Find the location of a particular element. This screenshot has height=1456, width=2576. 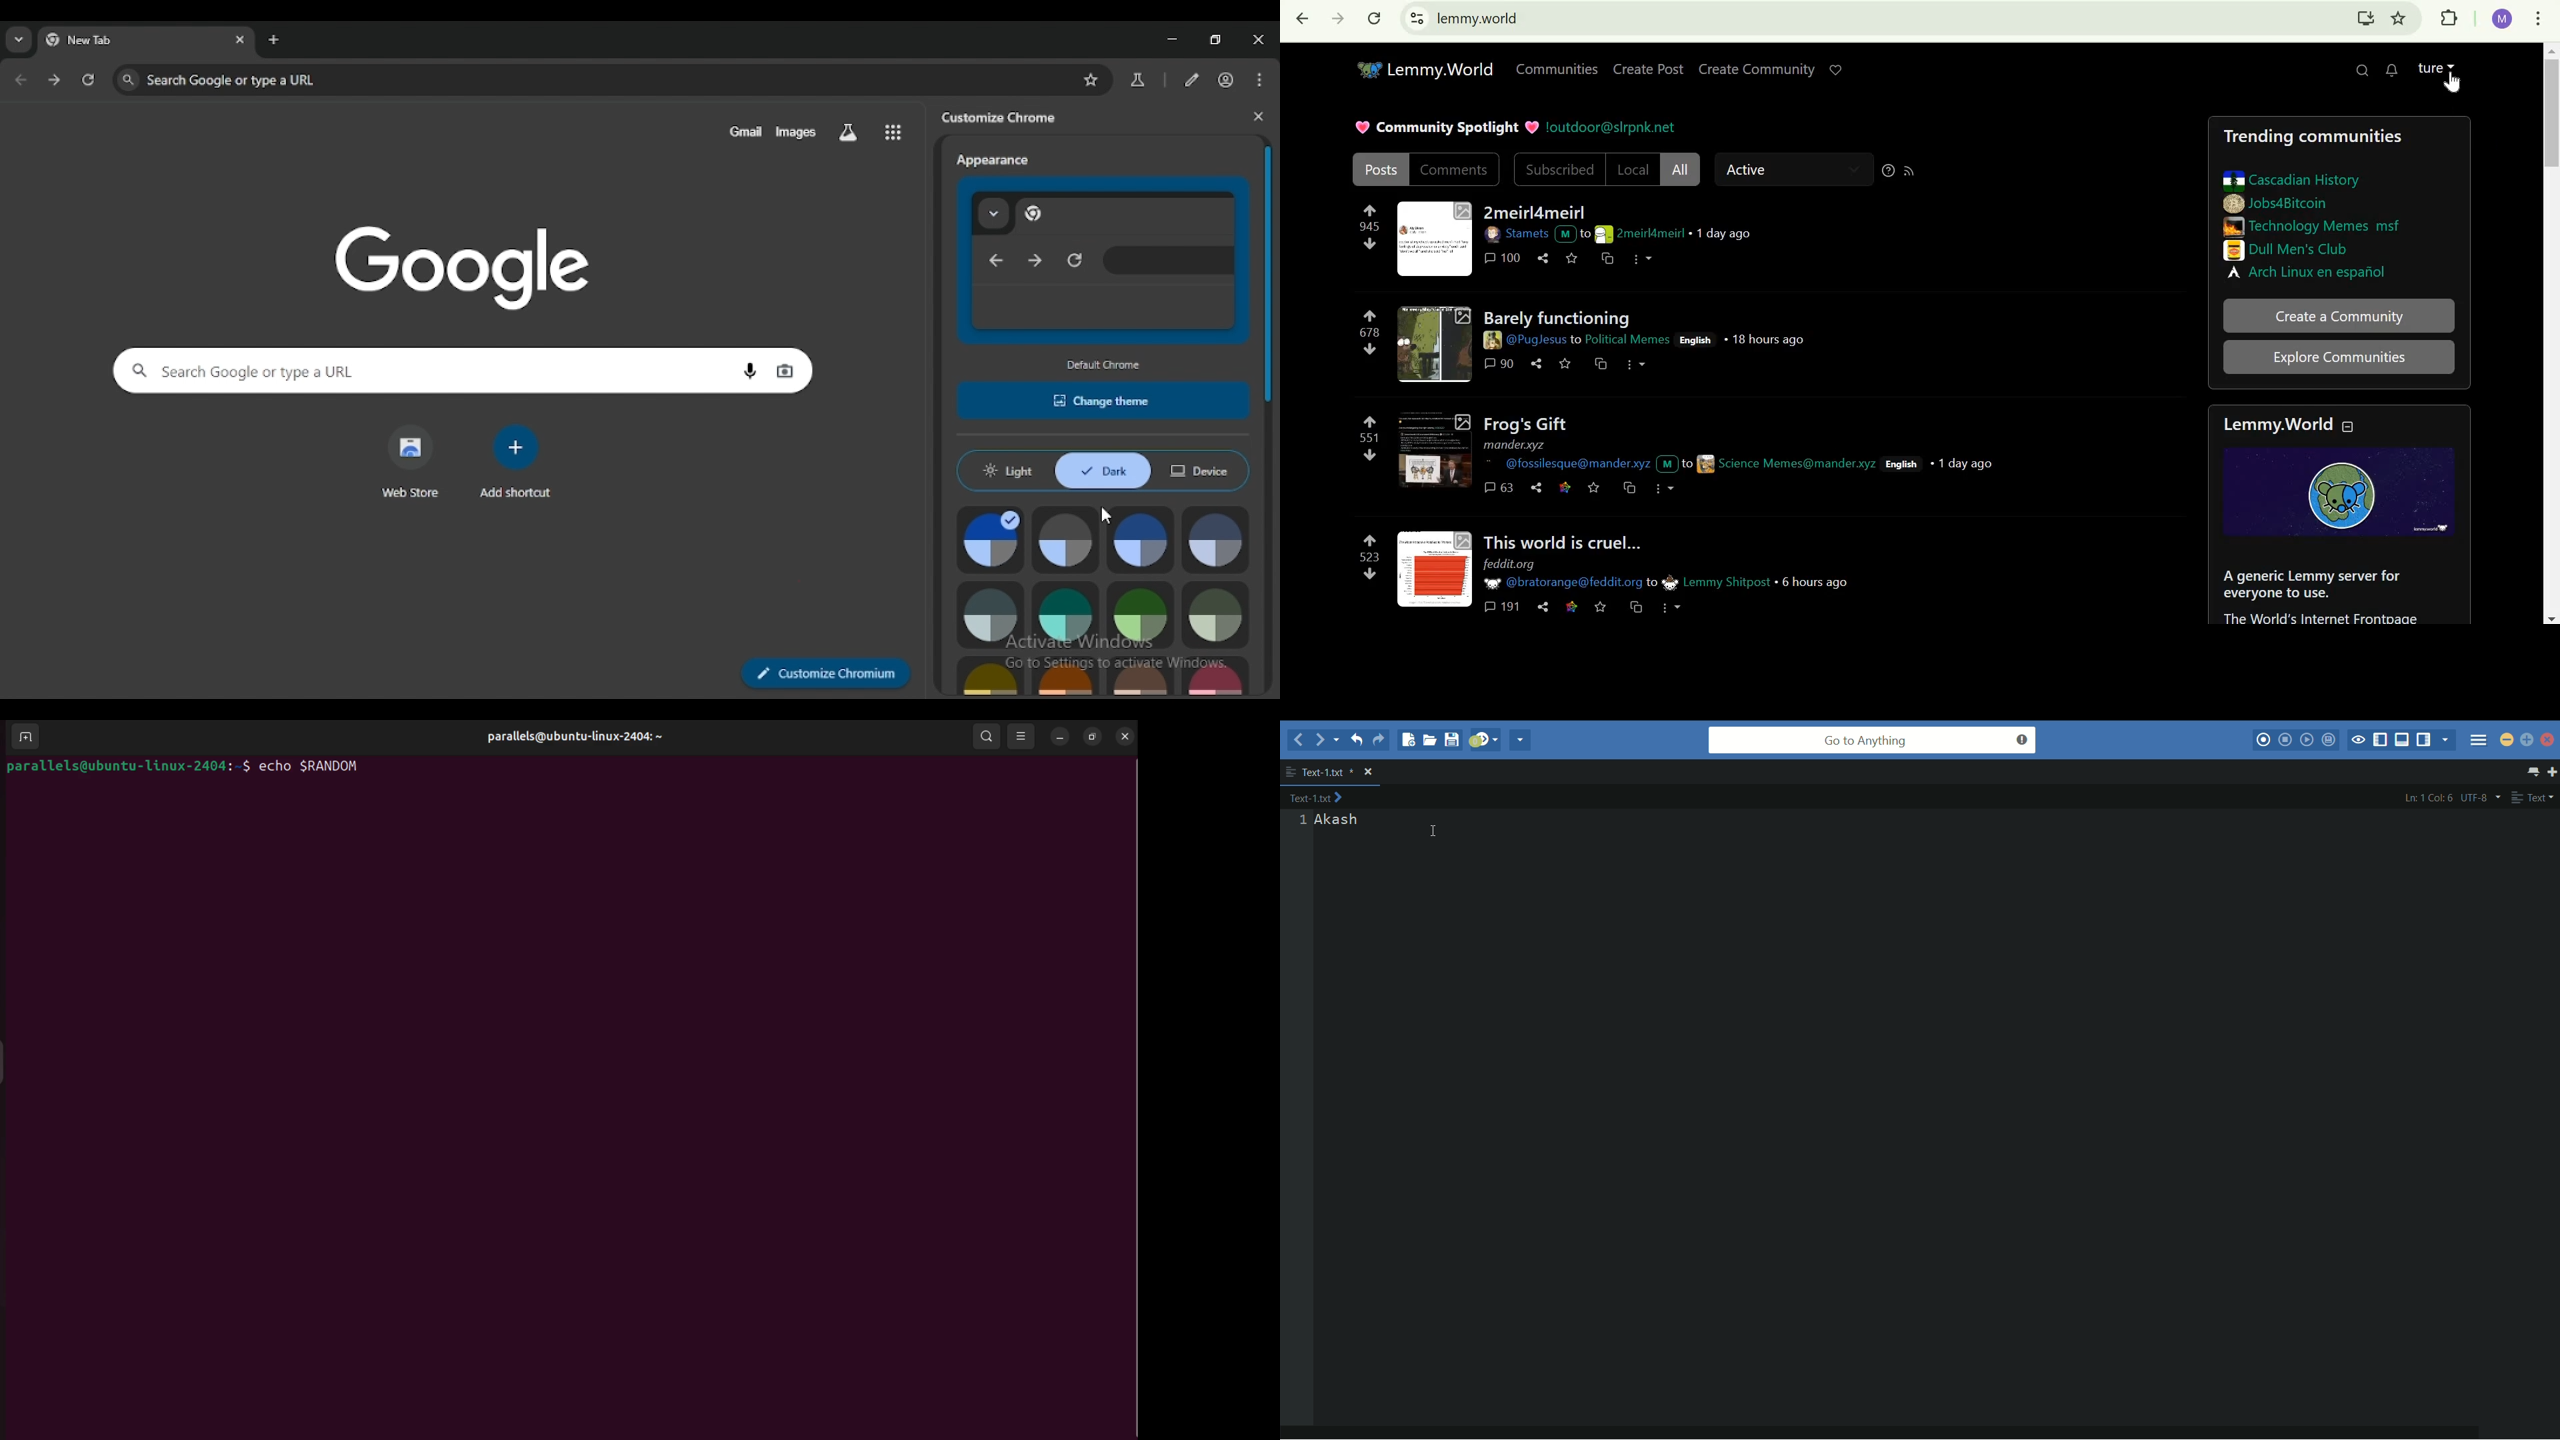

English is located at coordinates (1904, 465).